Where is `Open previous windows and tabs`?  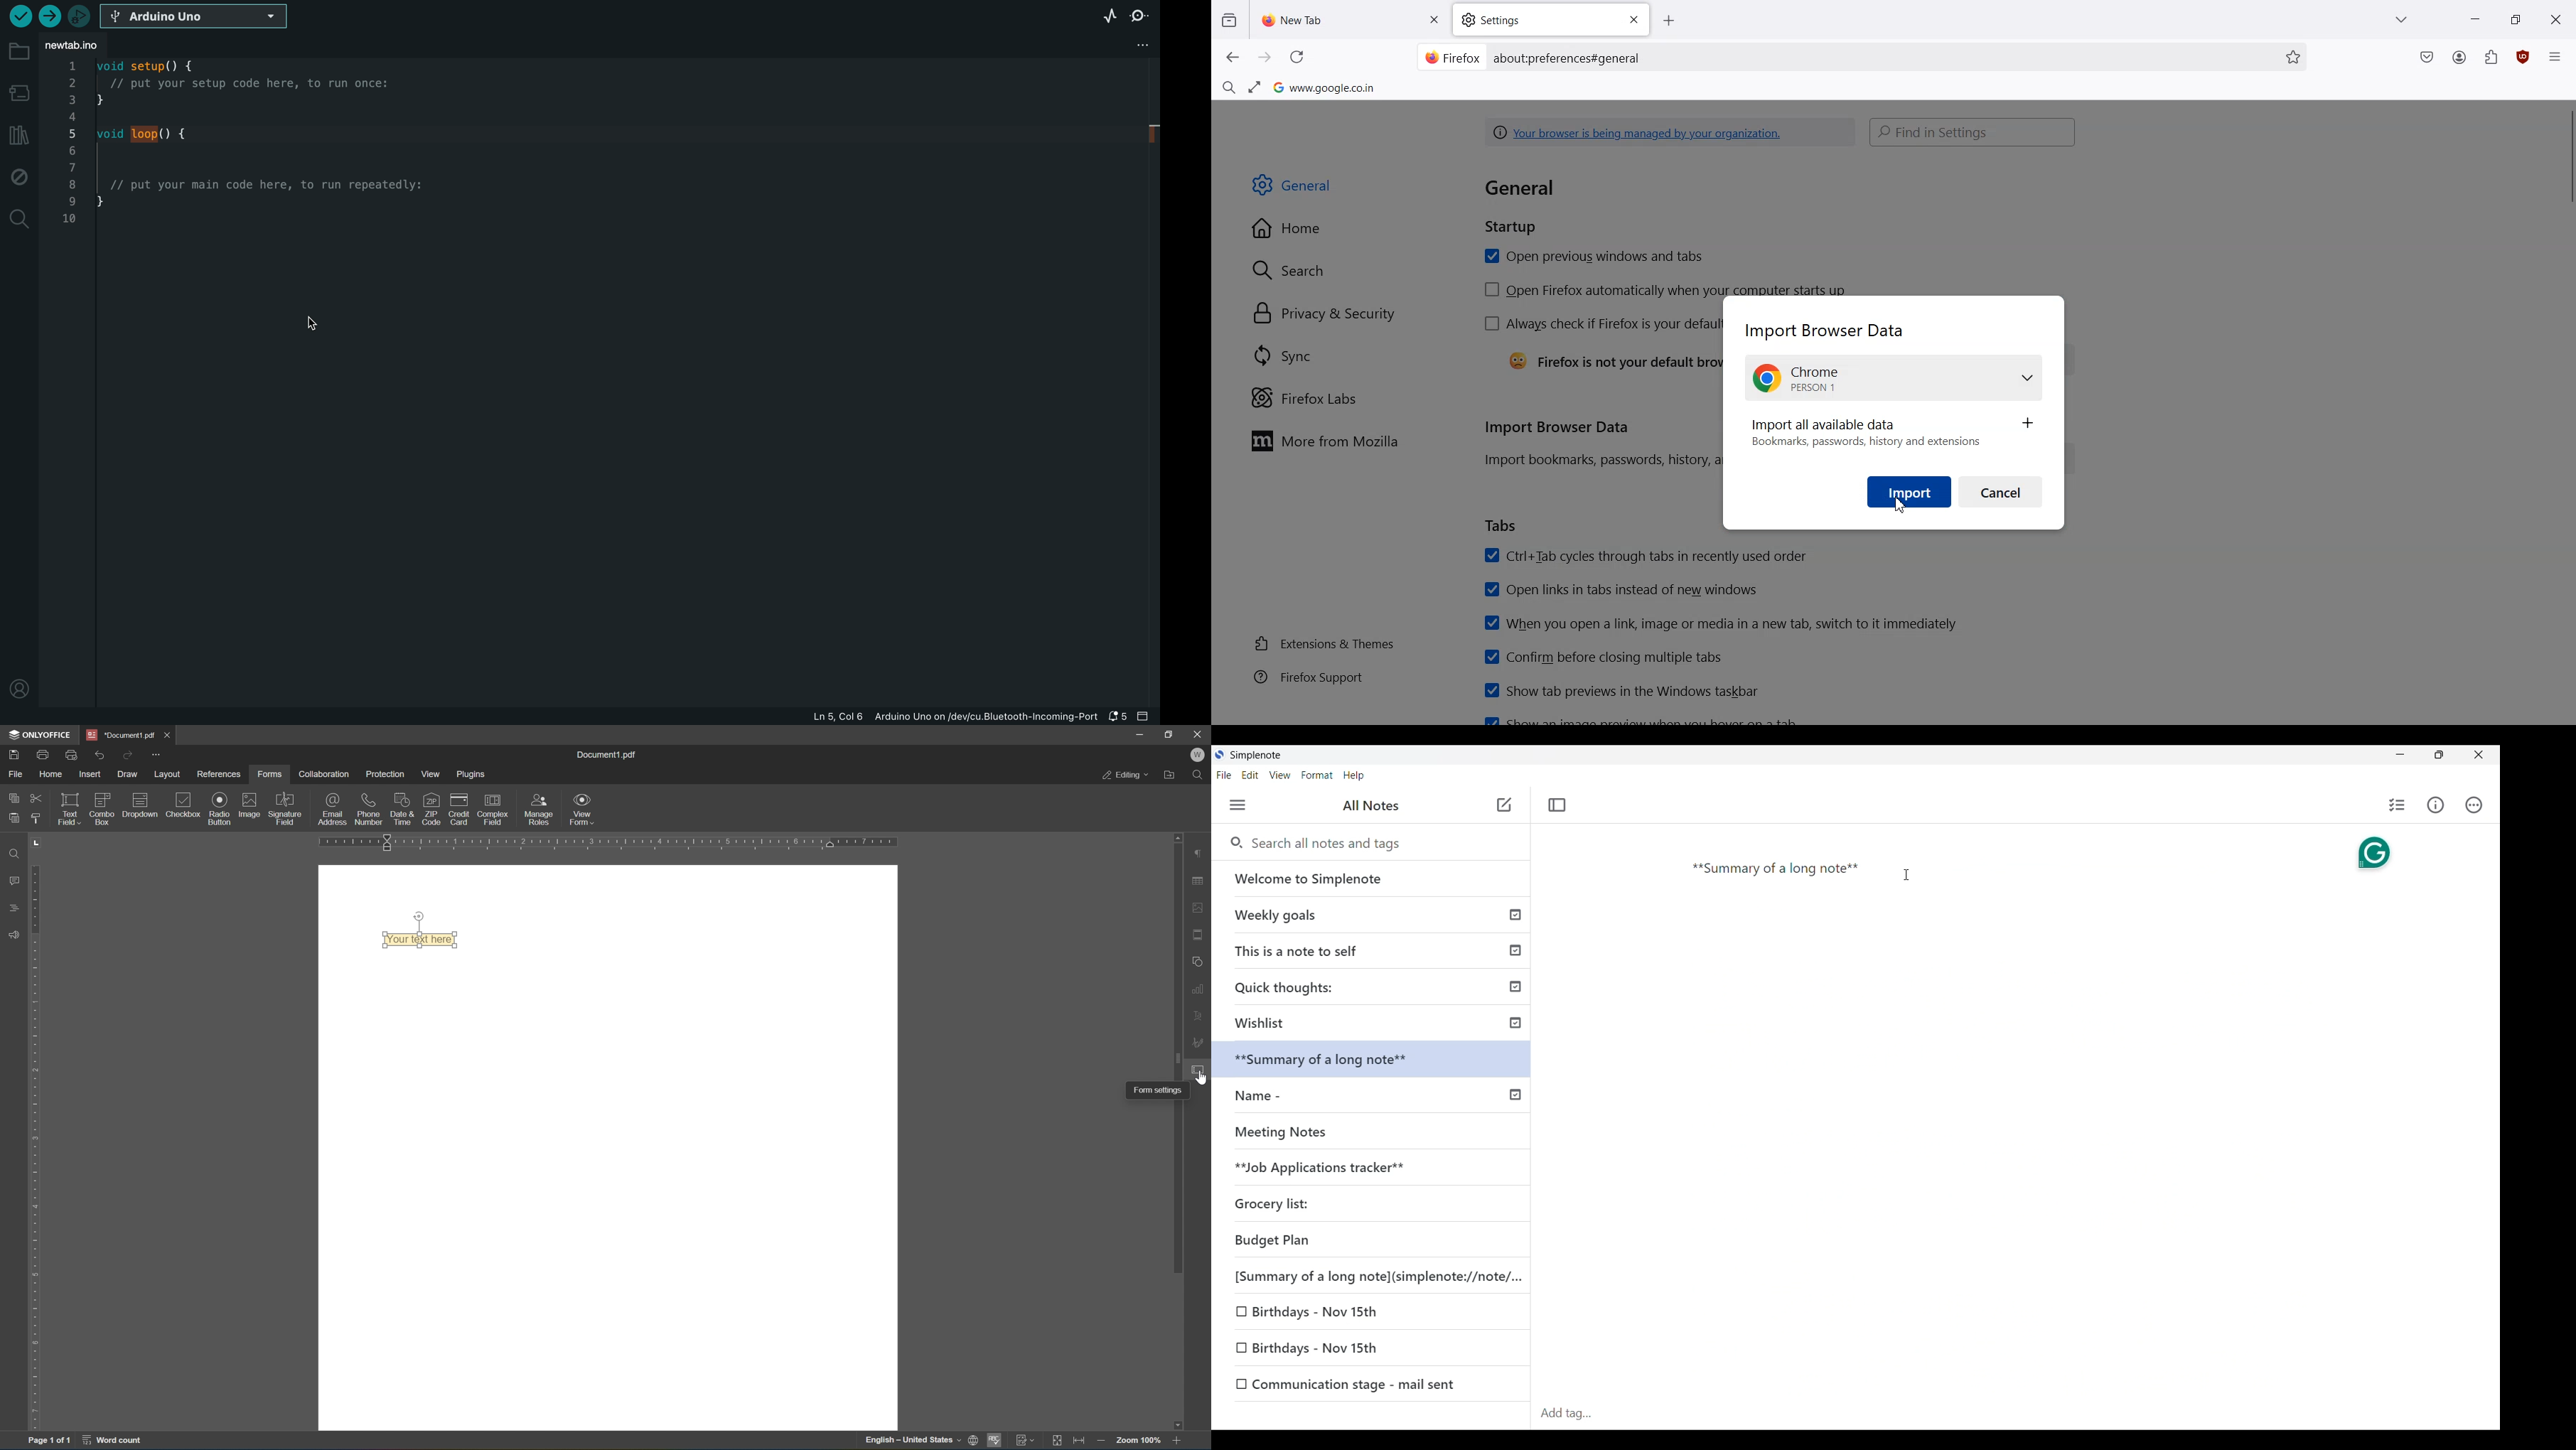 Open previous windows and tabs is located at coordinates (1592, 257).